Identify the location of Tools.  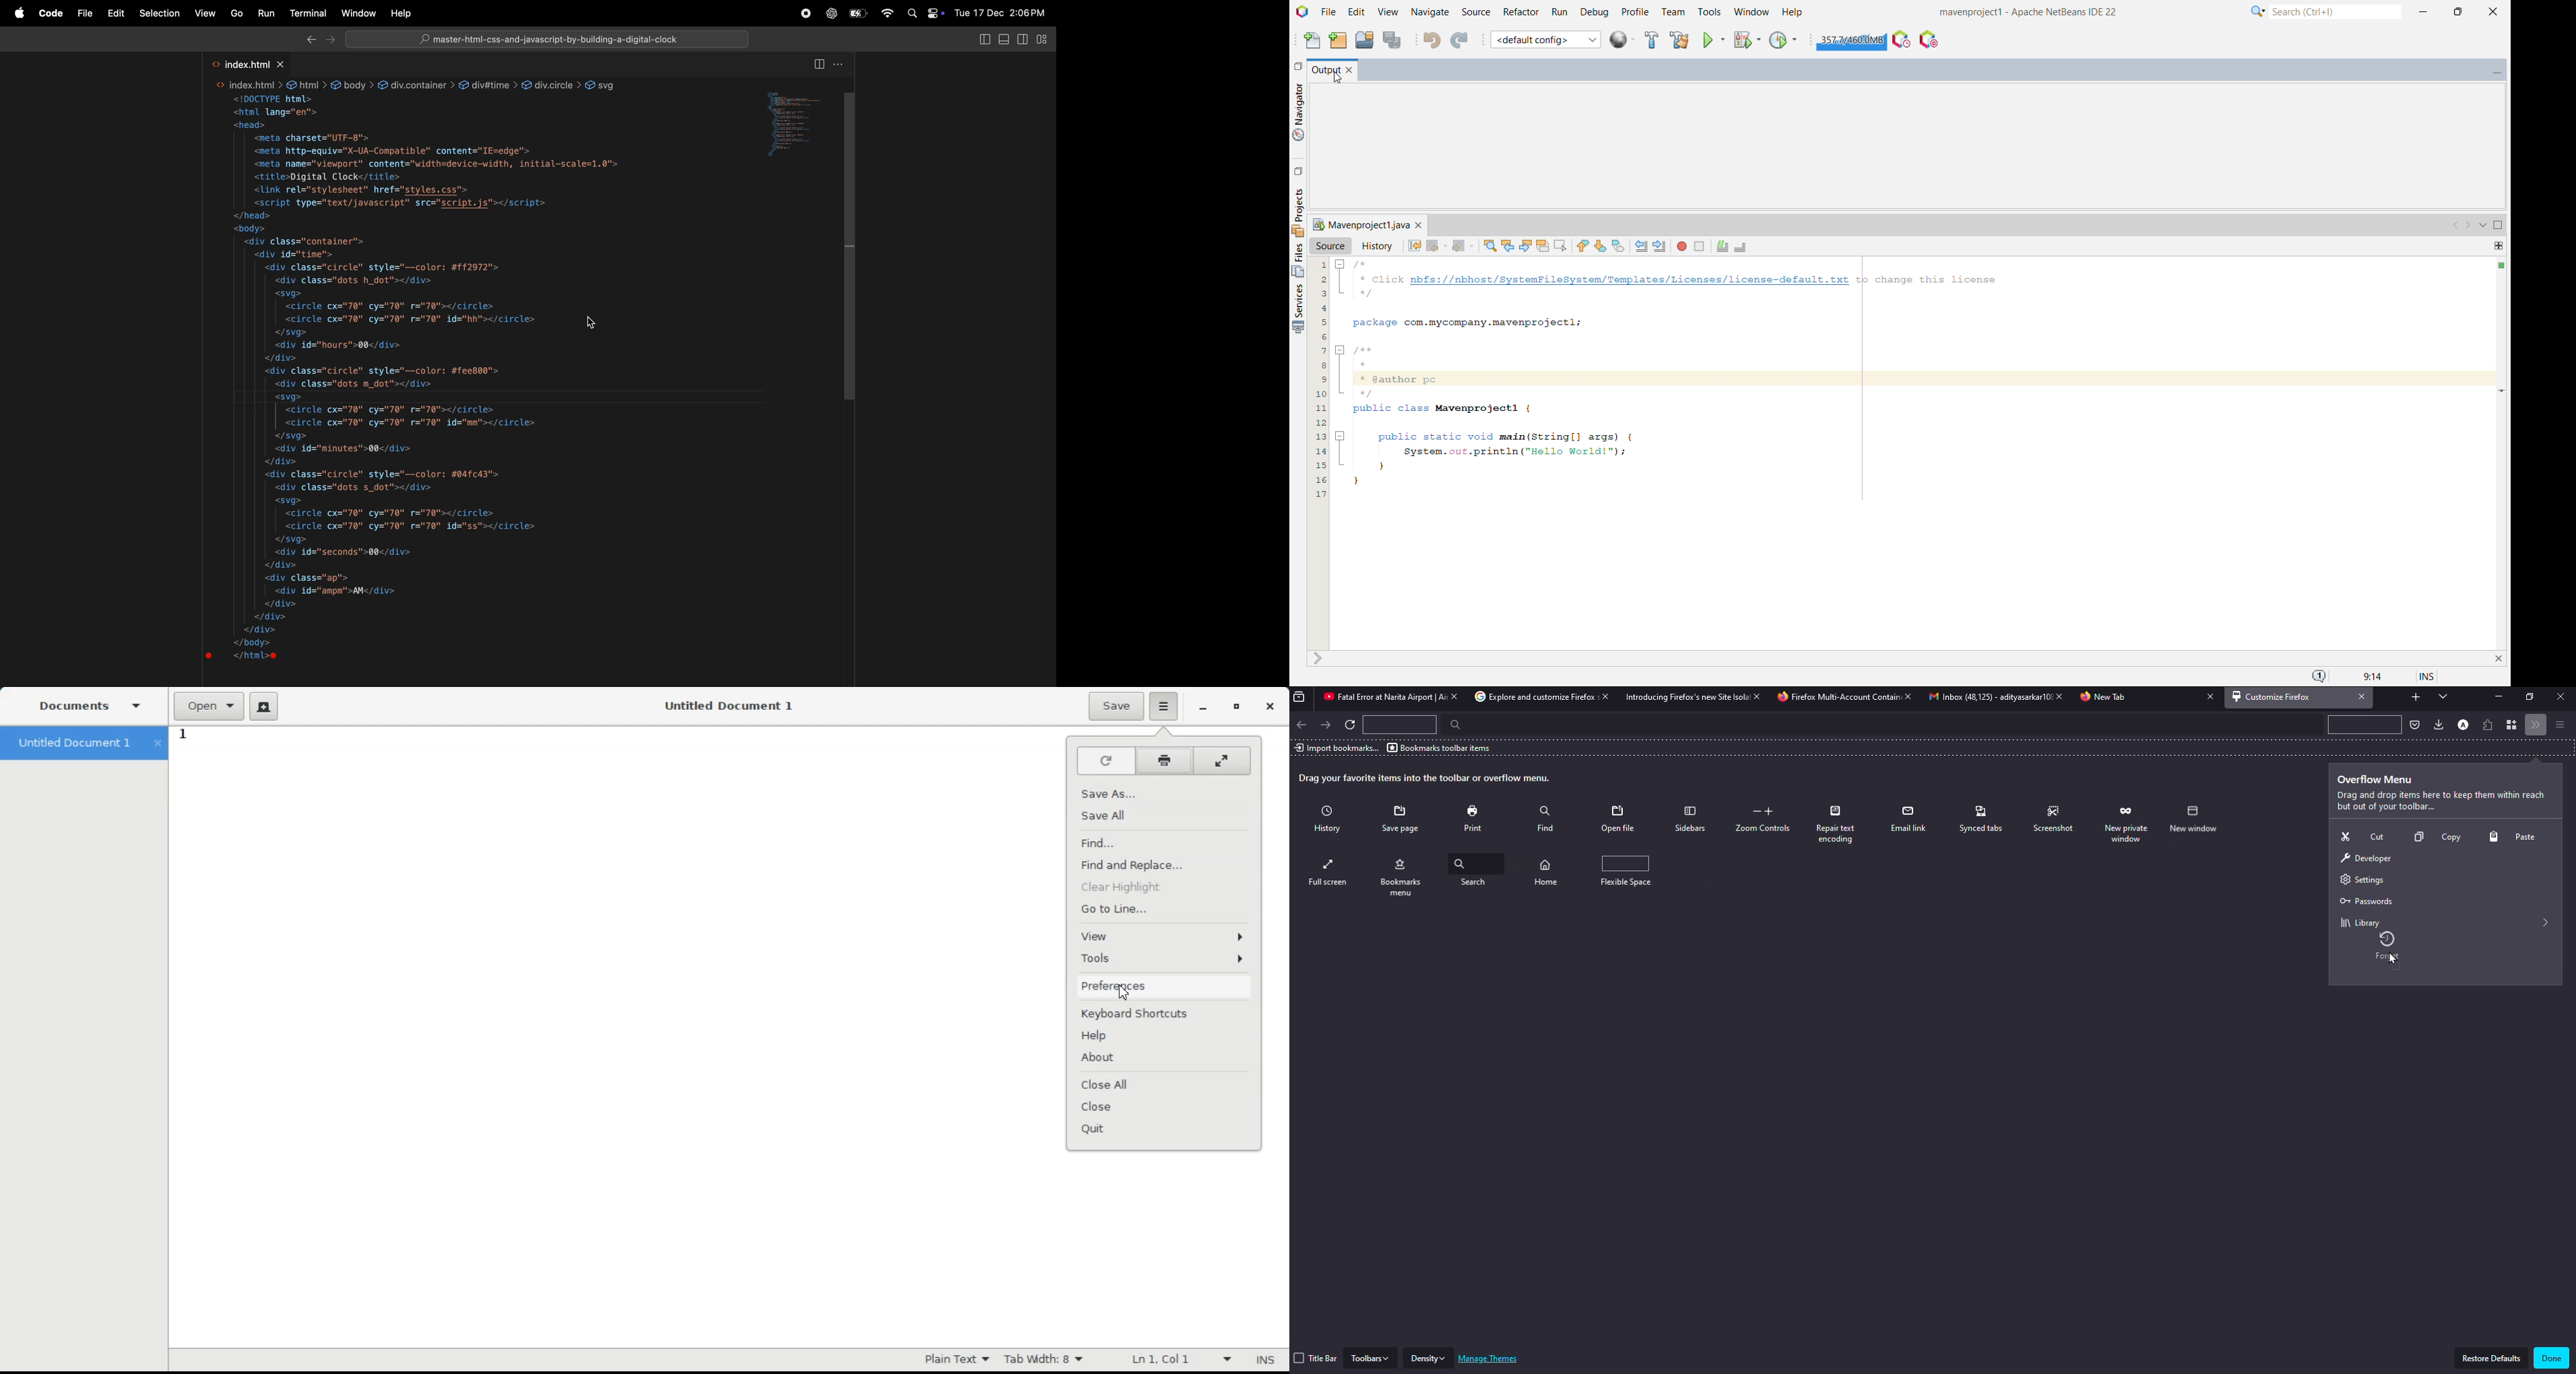
(1165, 958).